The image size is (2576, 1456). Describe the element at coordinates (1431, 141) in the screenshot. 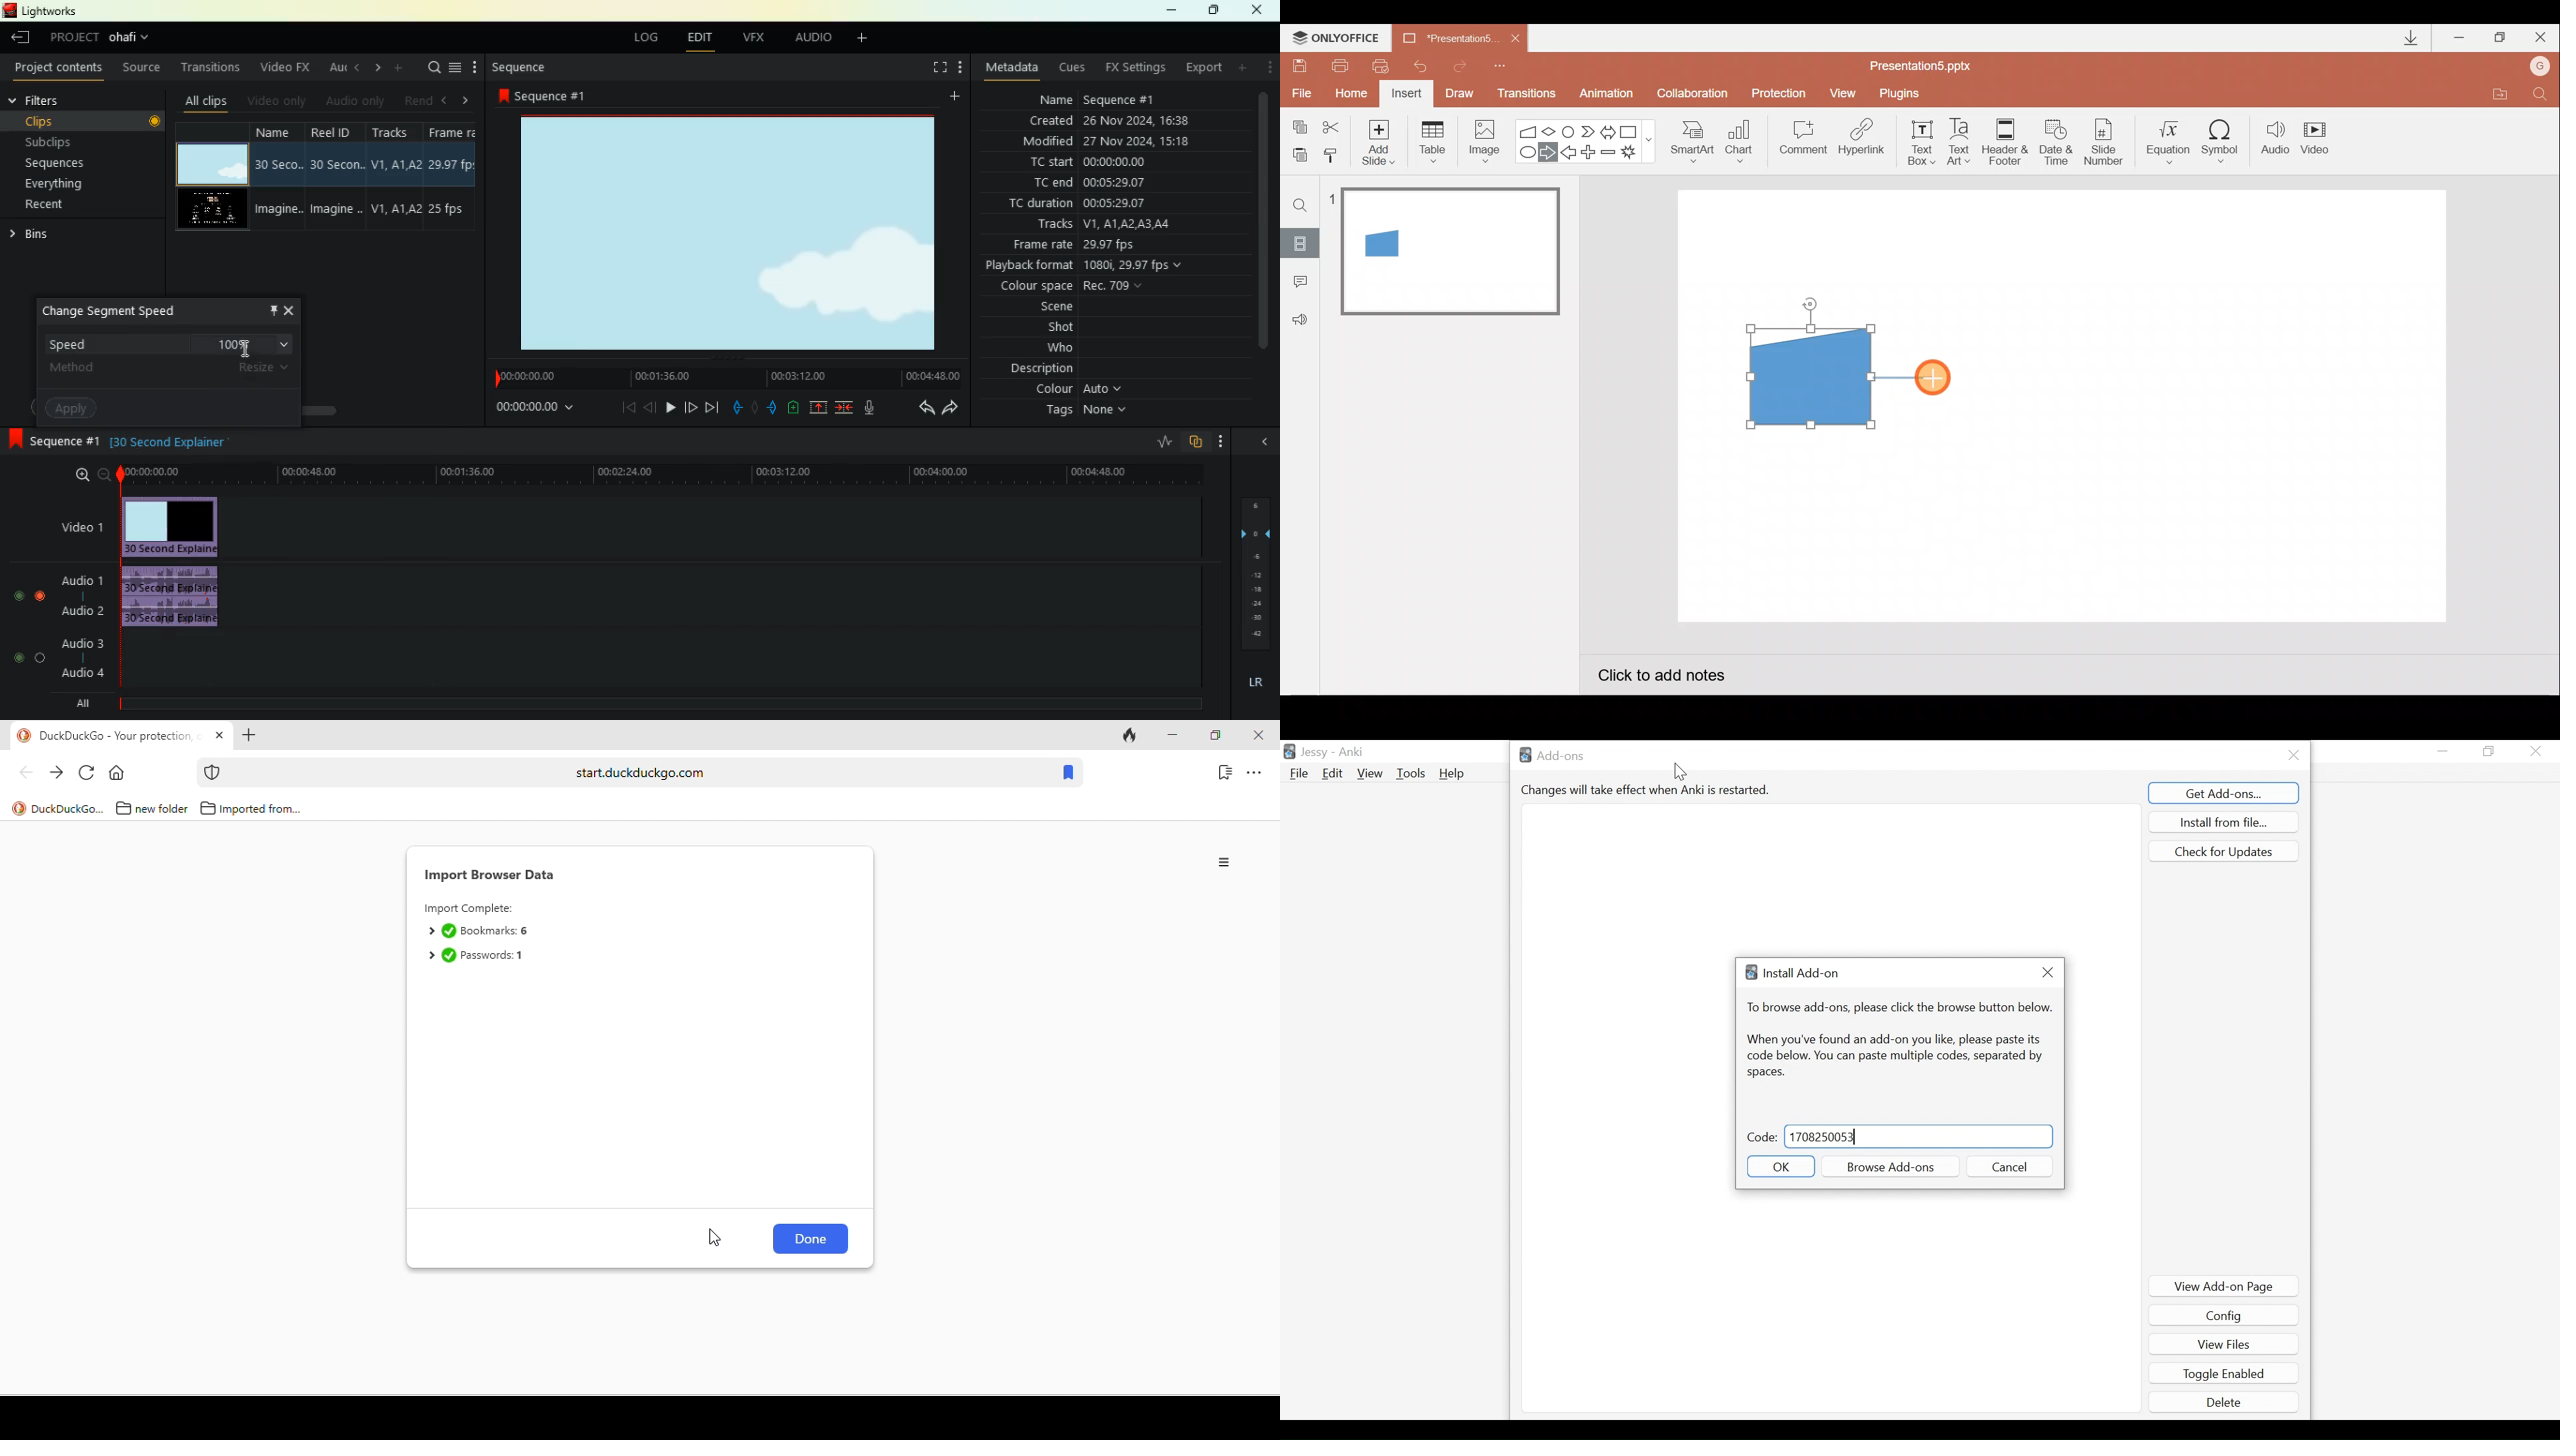

I see `Table` at that location.